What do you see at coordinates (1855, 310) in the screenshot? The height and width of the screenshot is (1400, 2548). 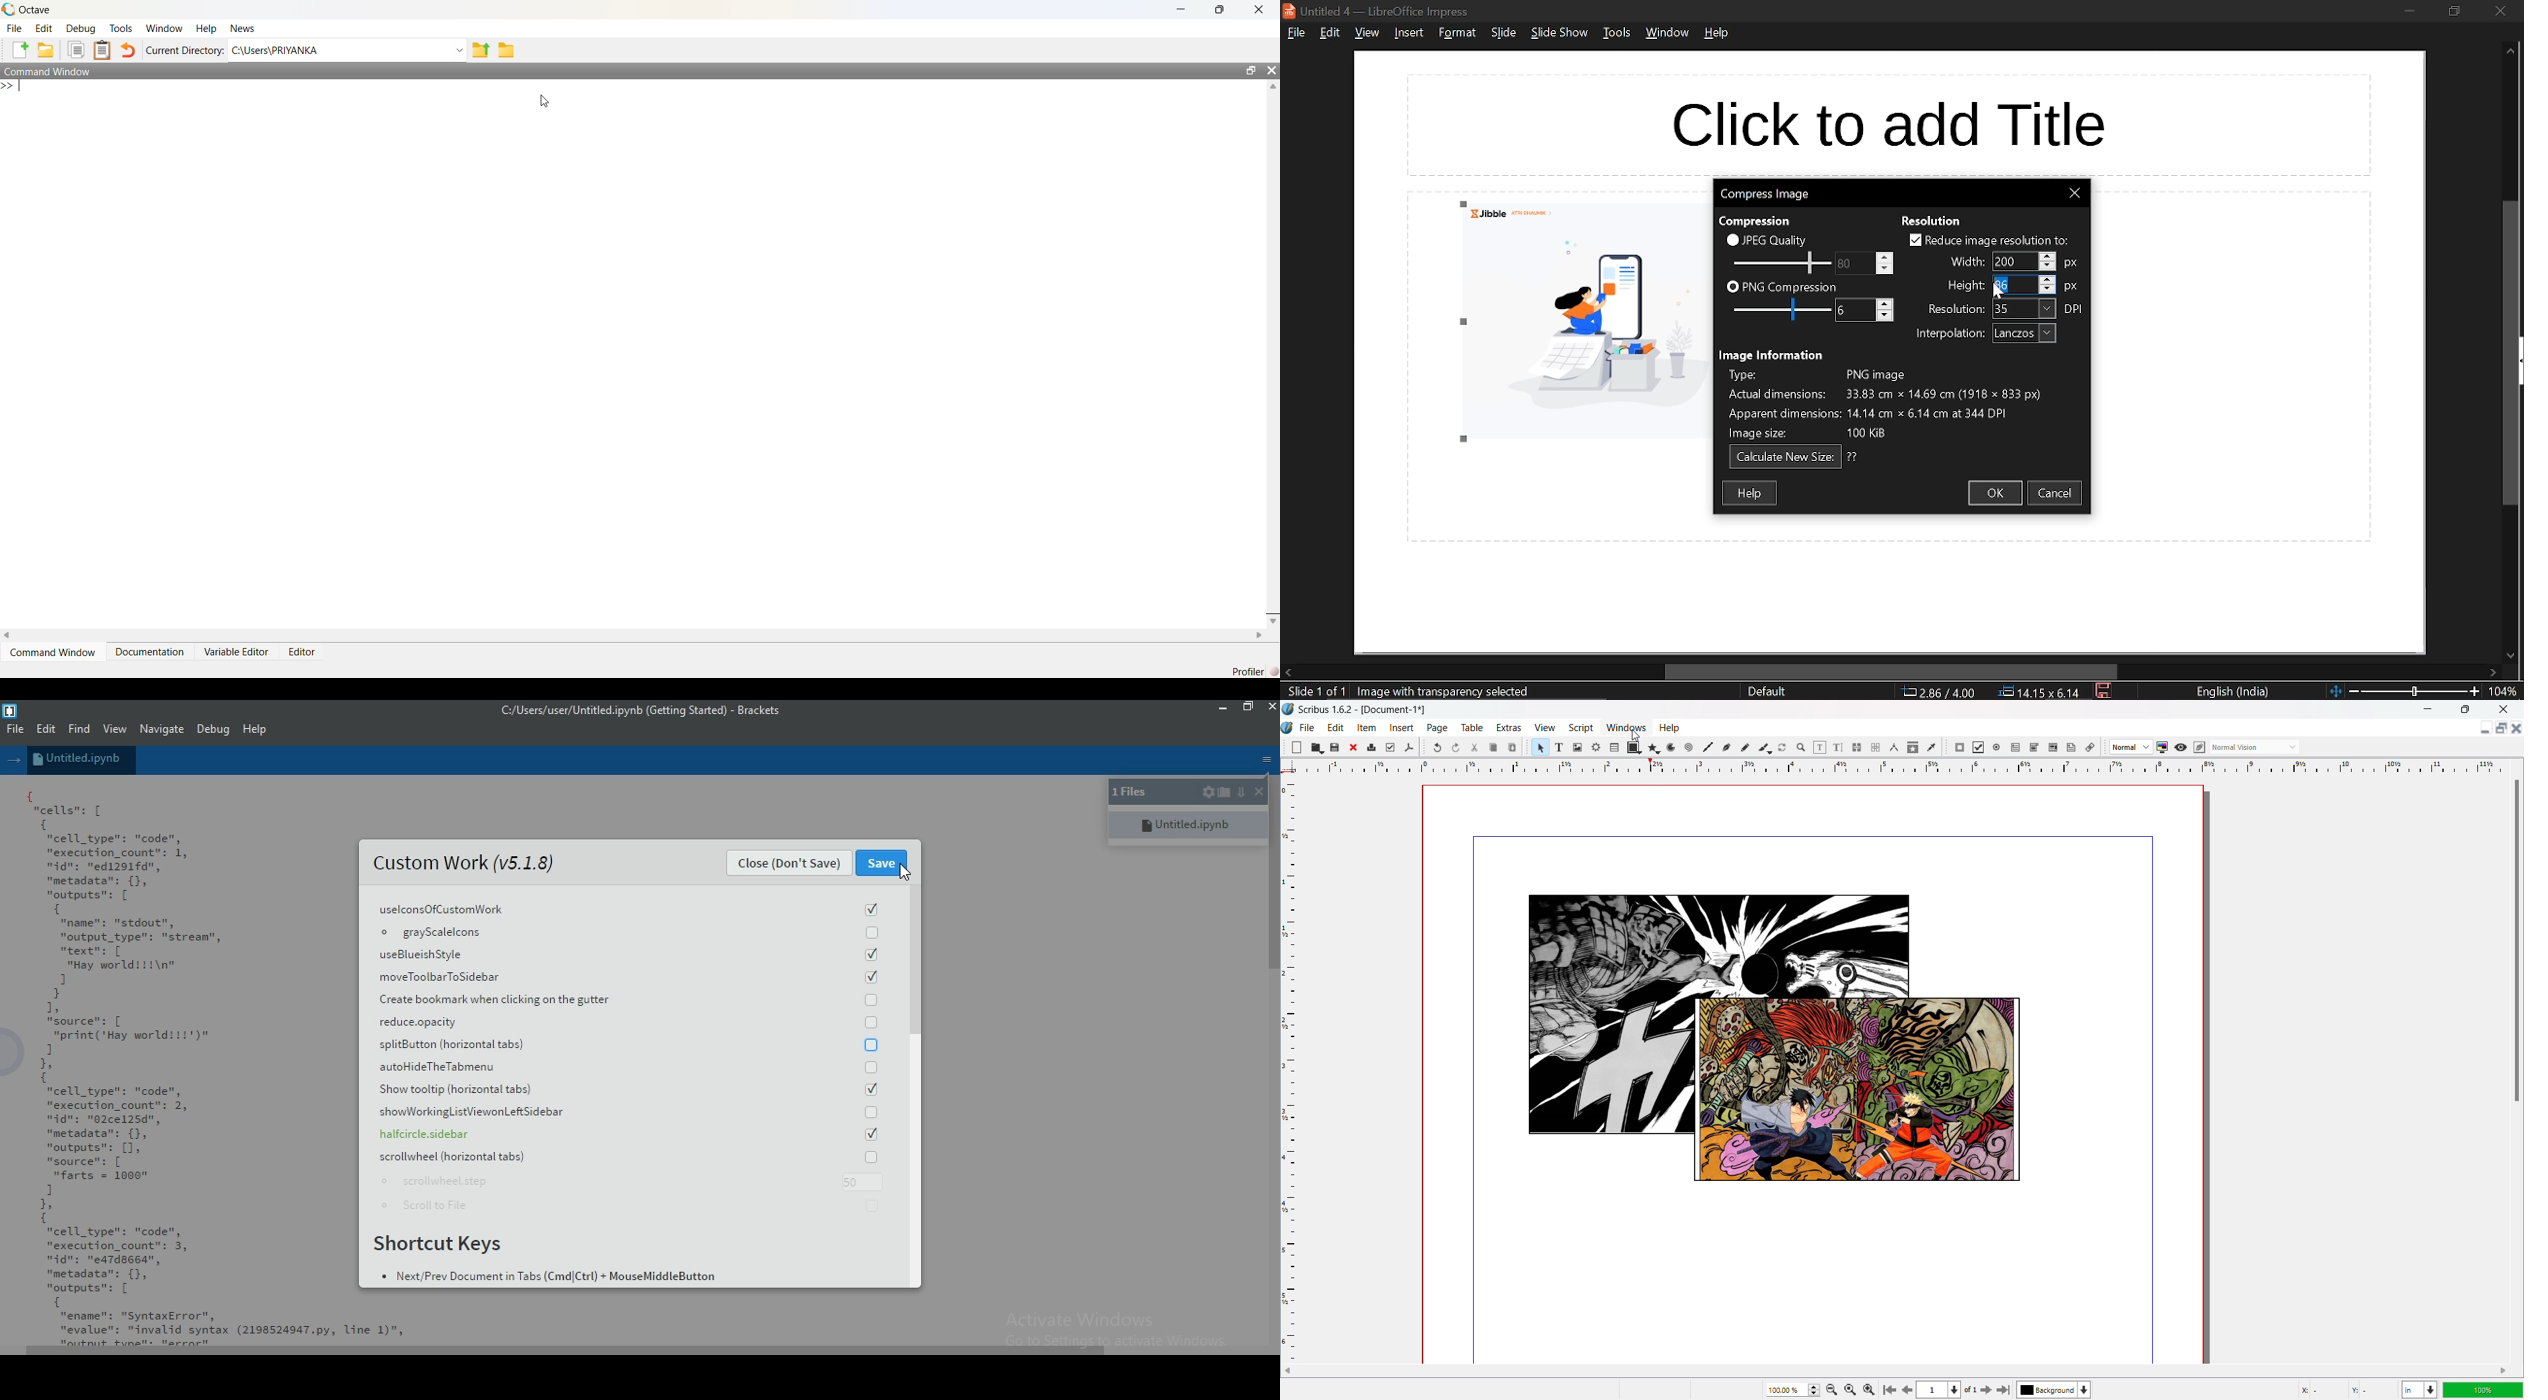 I see `Change PNG compression` at bounding box center [1855, 310].